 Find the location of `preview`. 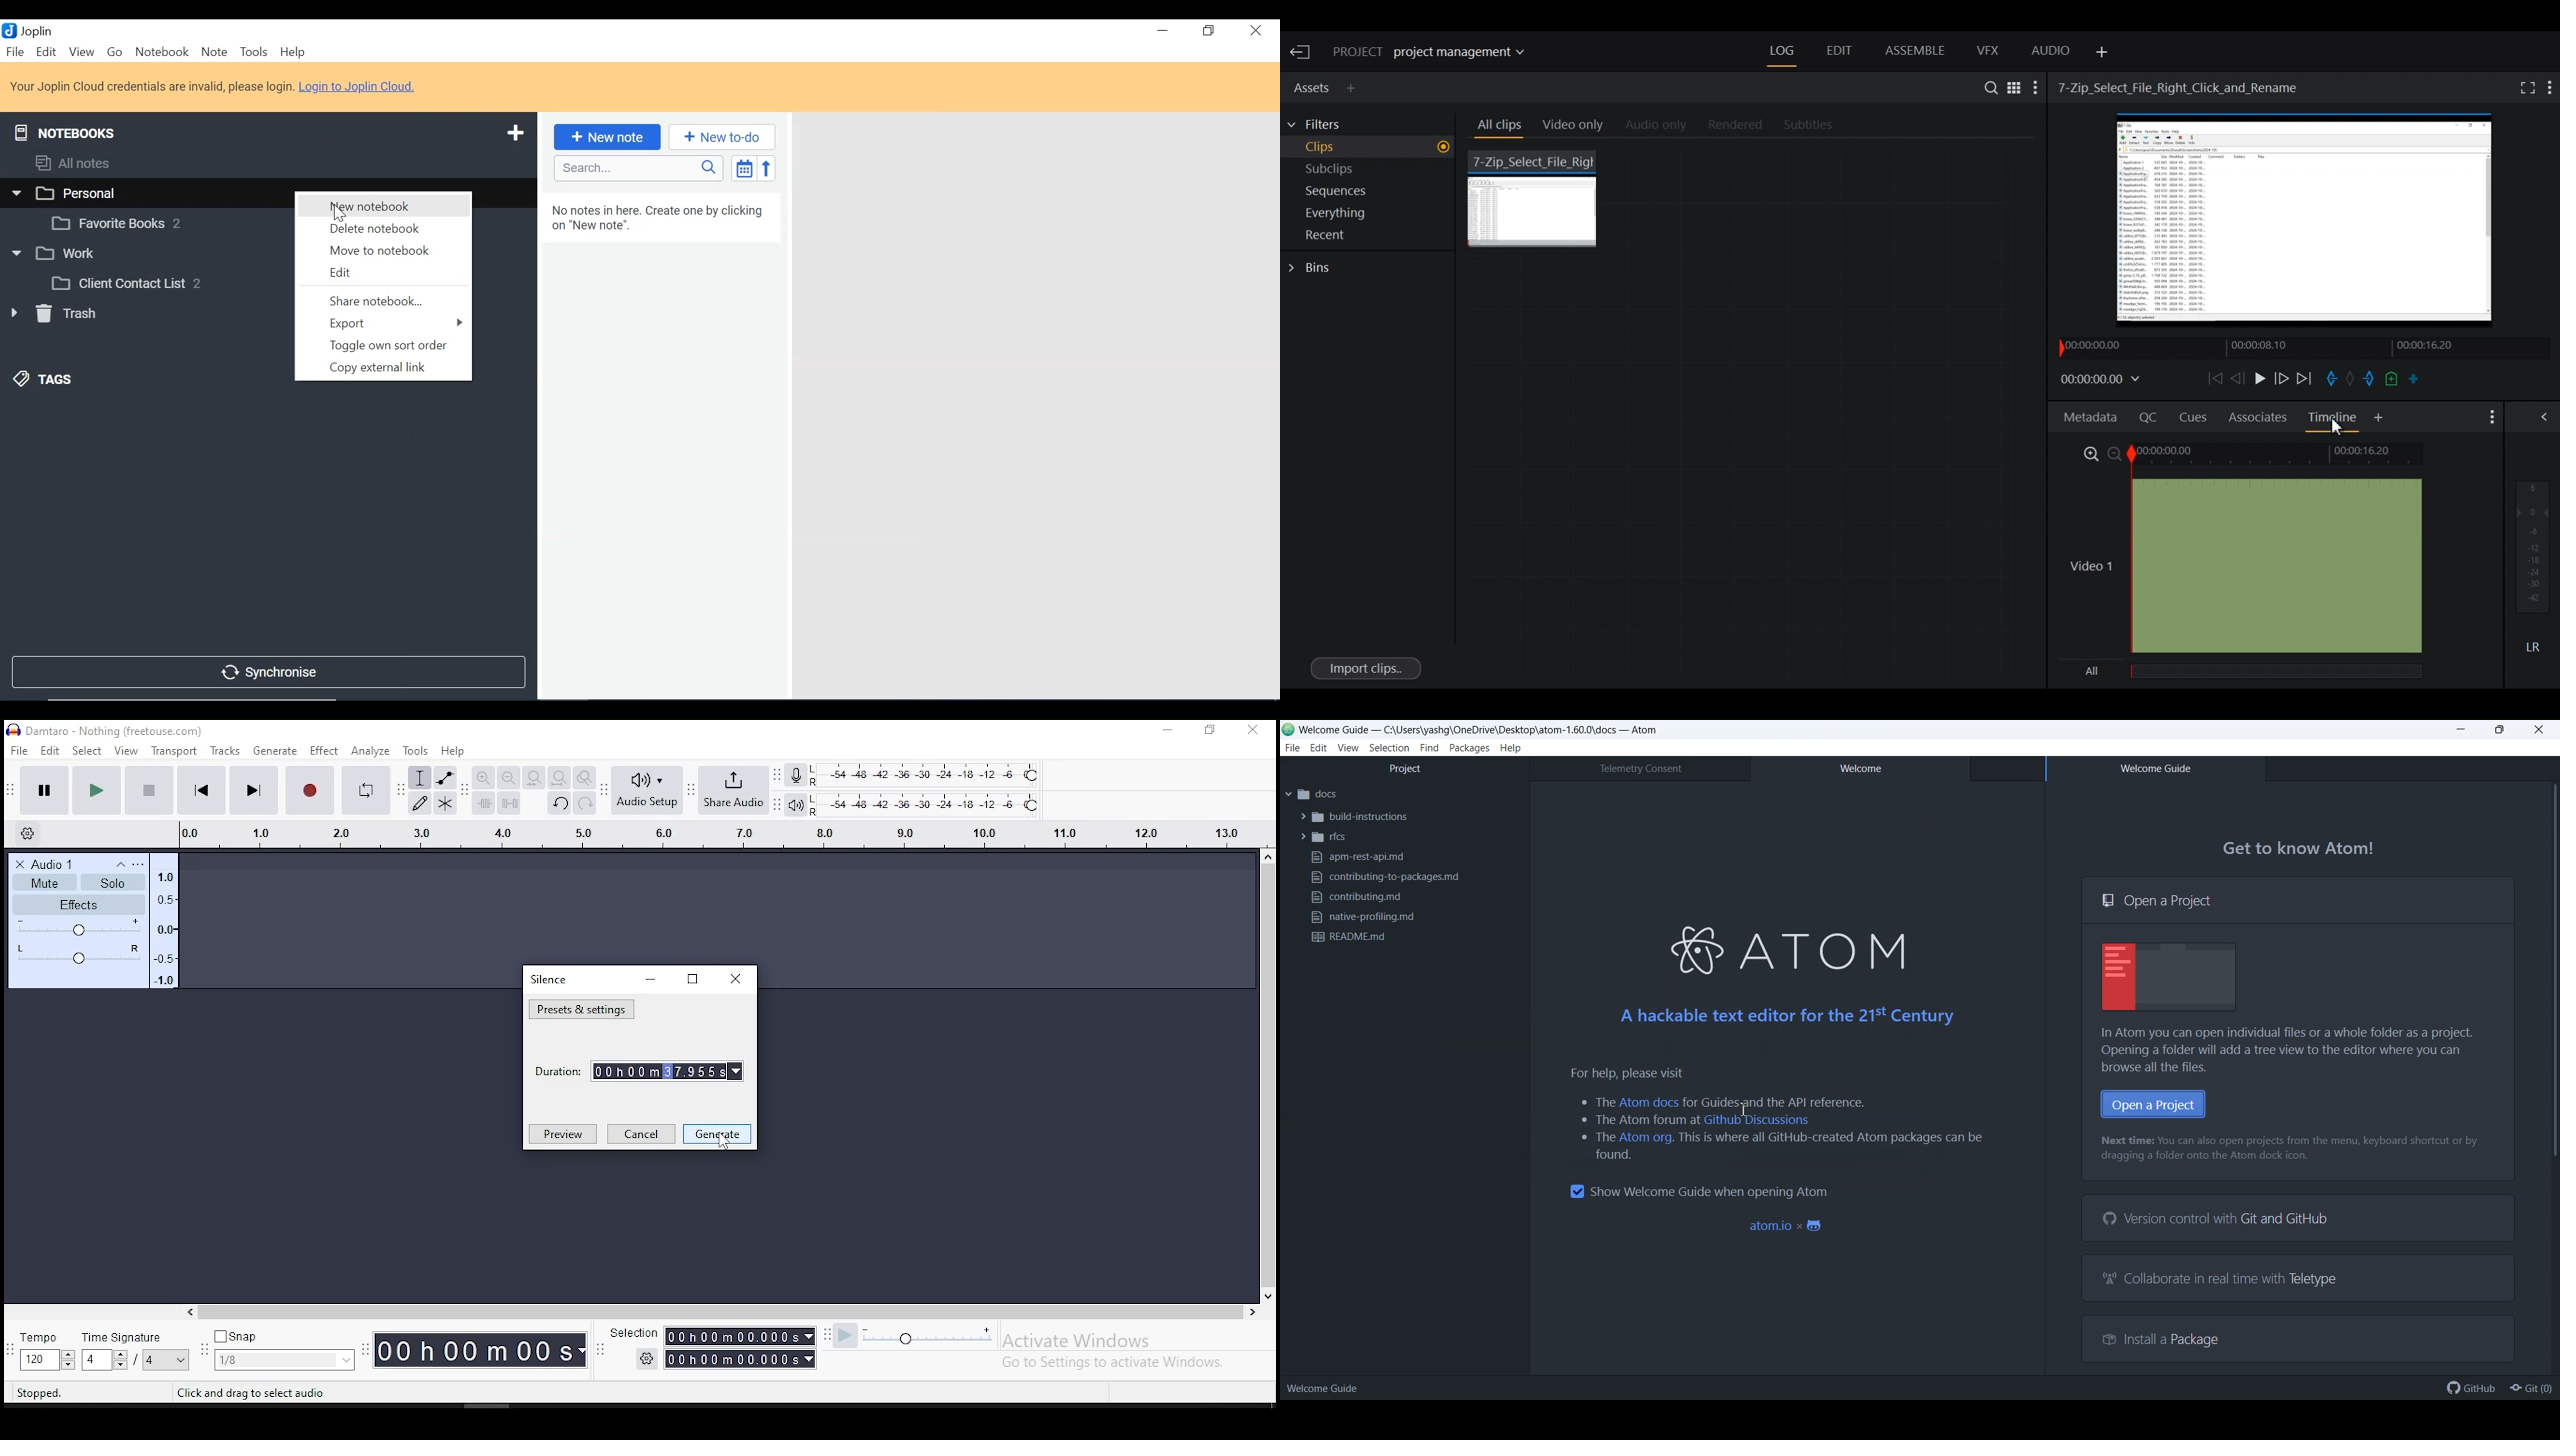

preview is located at coordinates (562, 1133).